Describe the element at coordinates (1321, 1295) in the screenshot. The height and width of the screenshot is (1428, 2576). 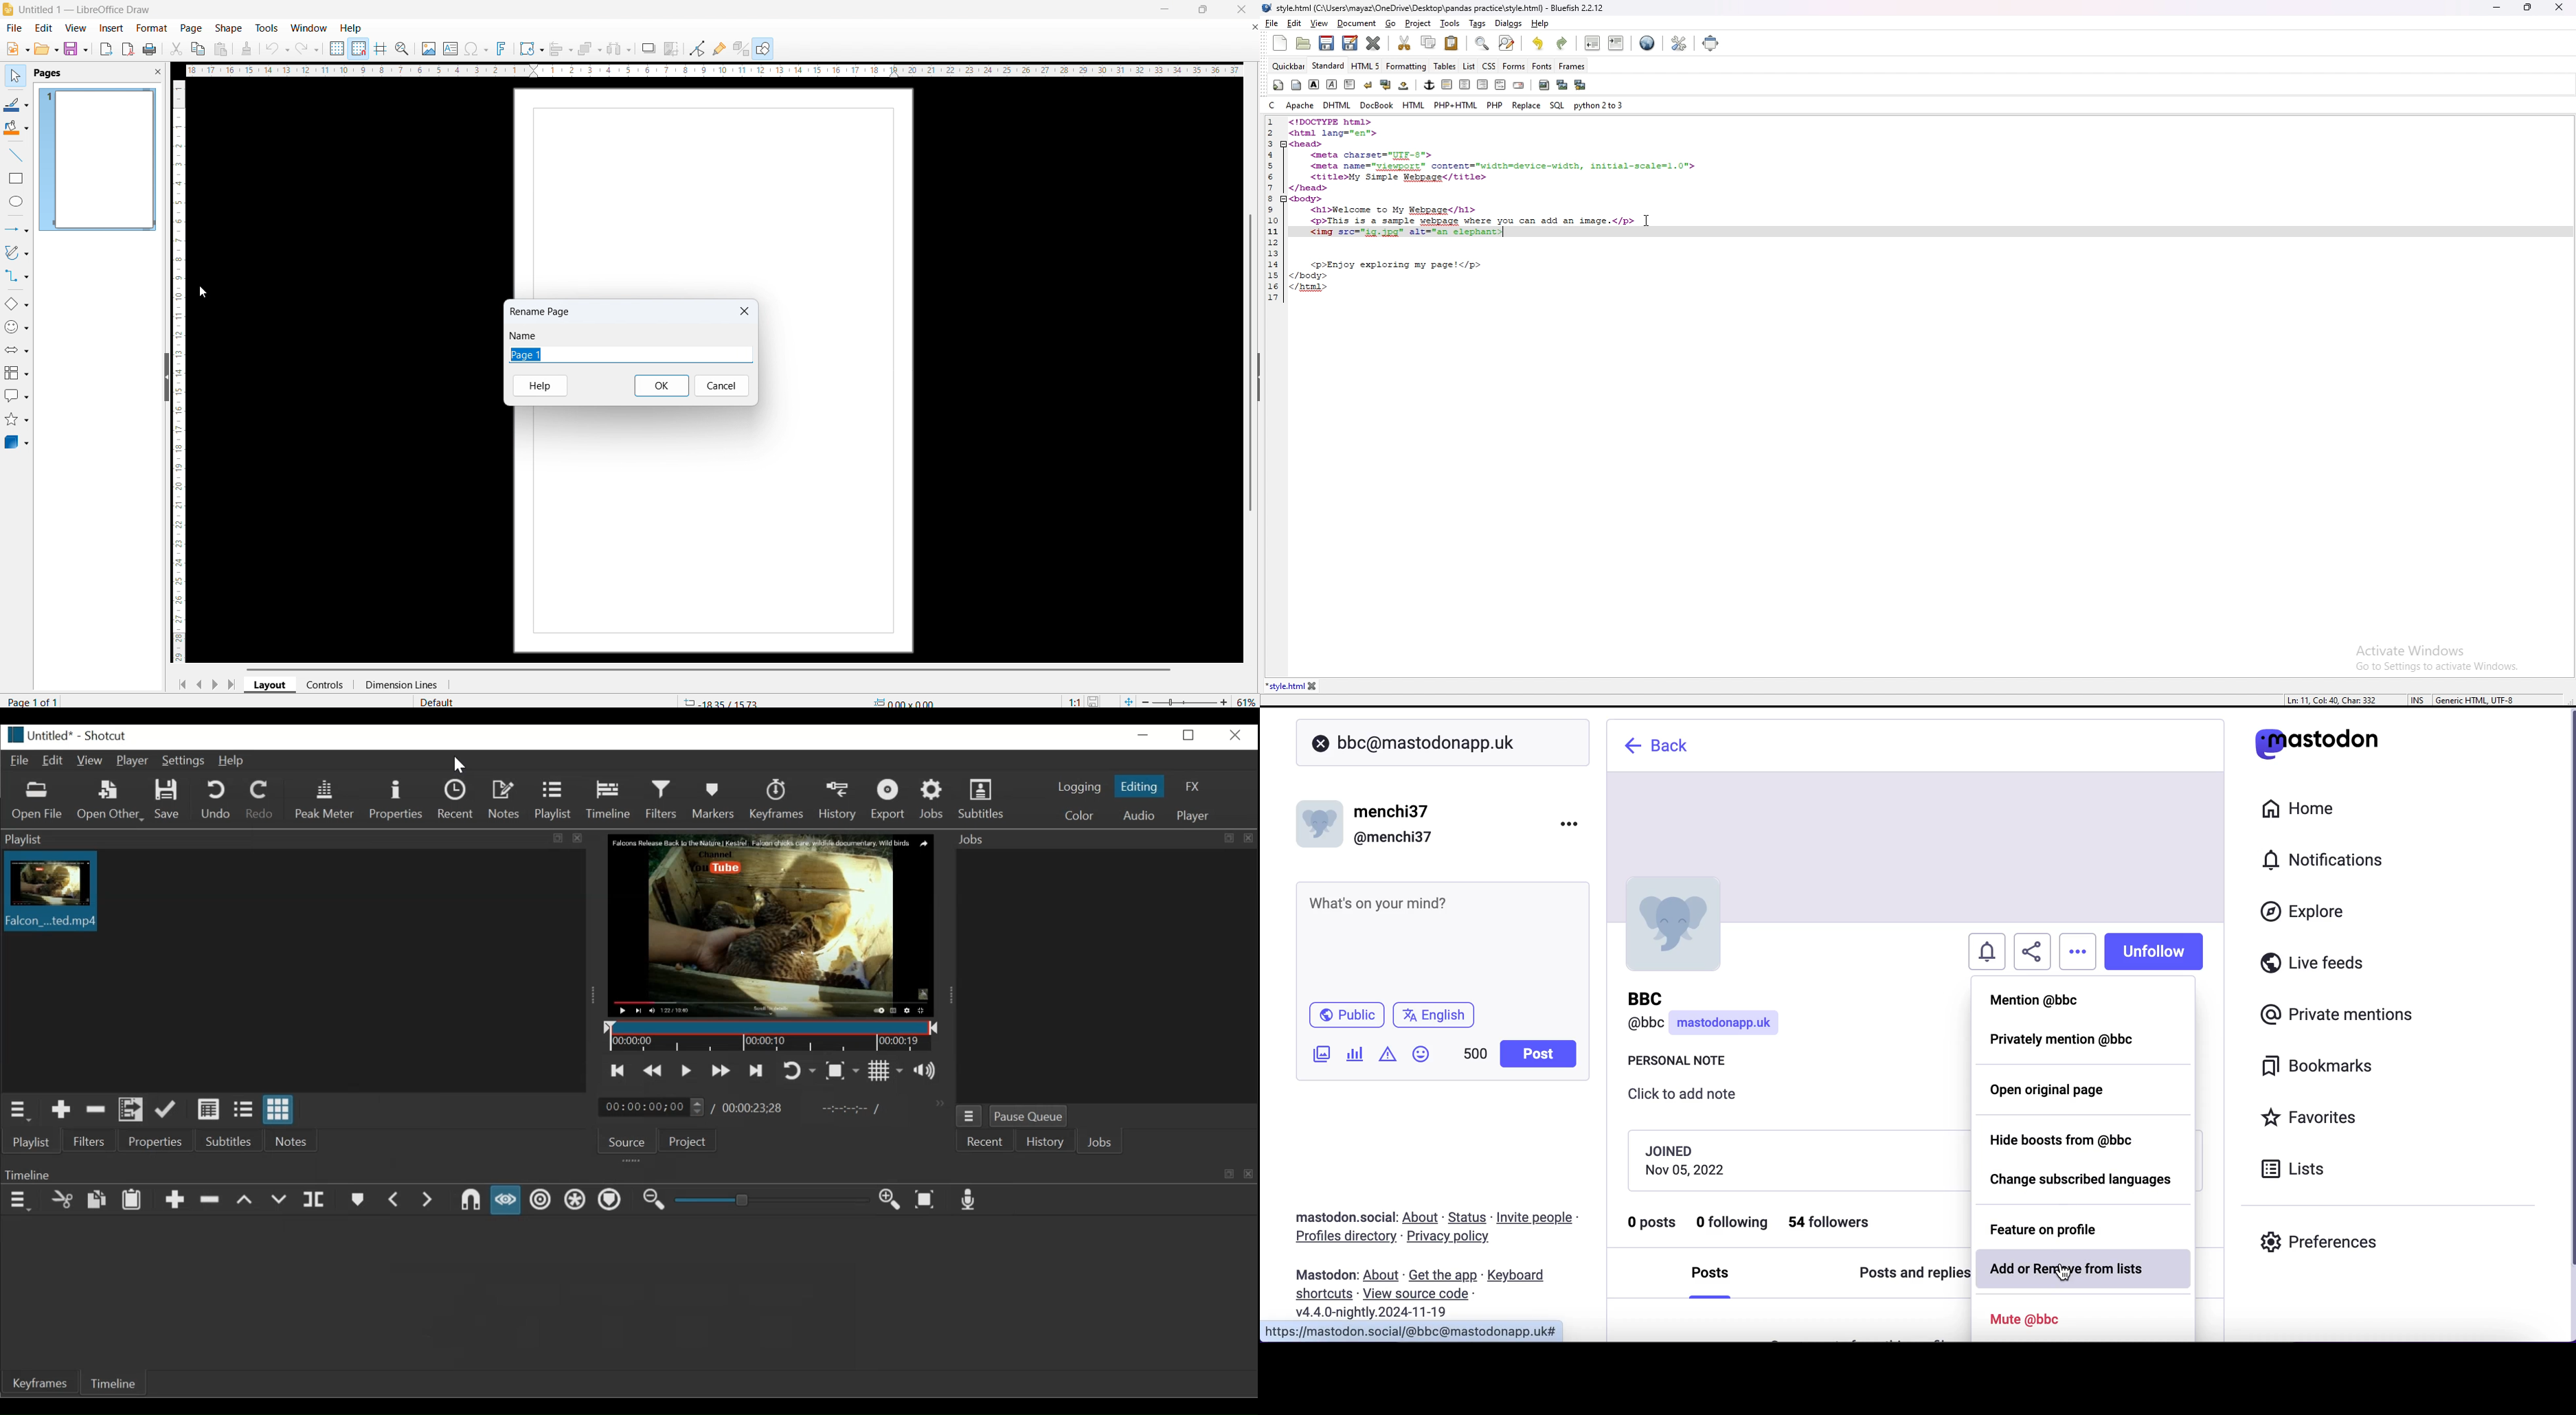
I see `shortcuts` at that location.